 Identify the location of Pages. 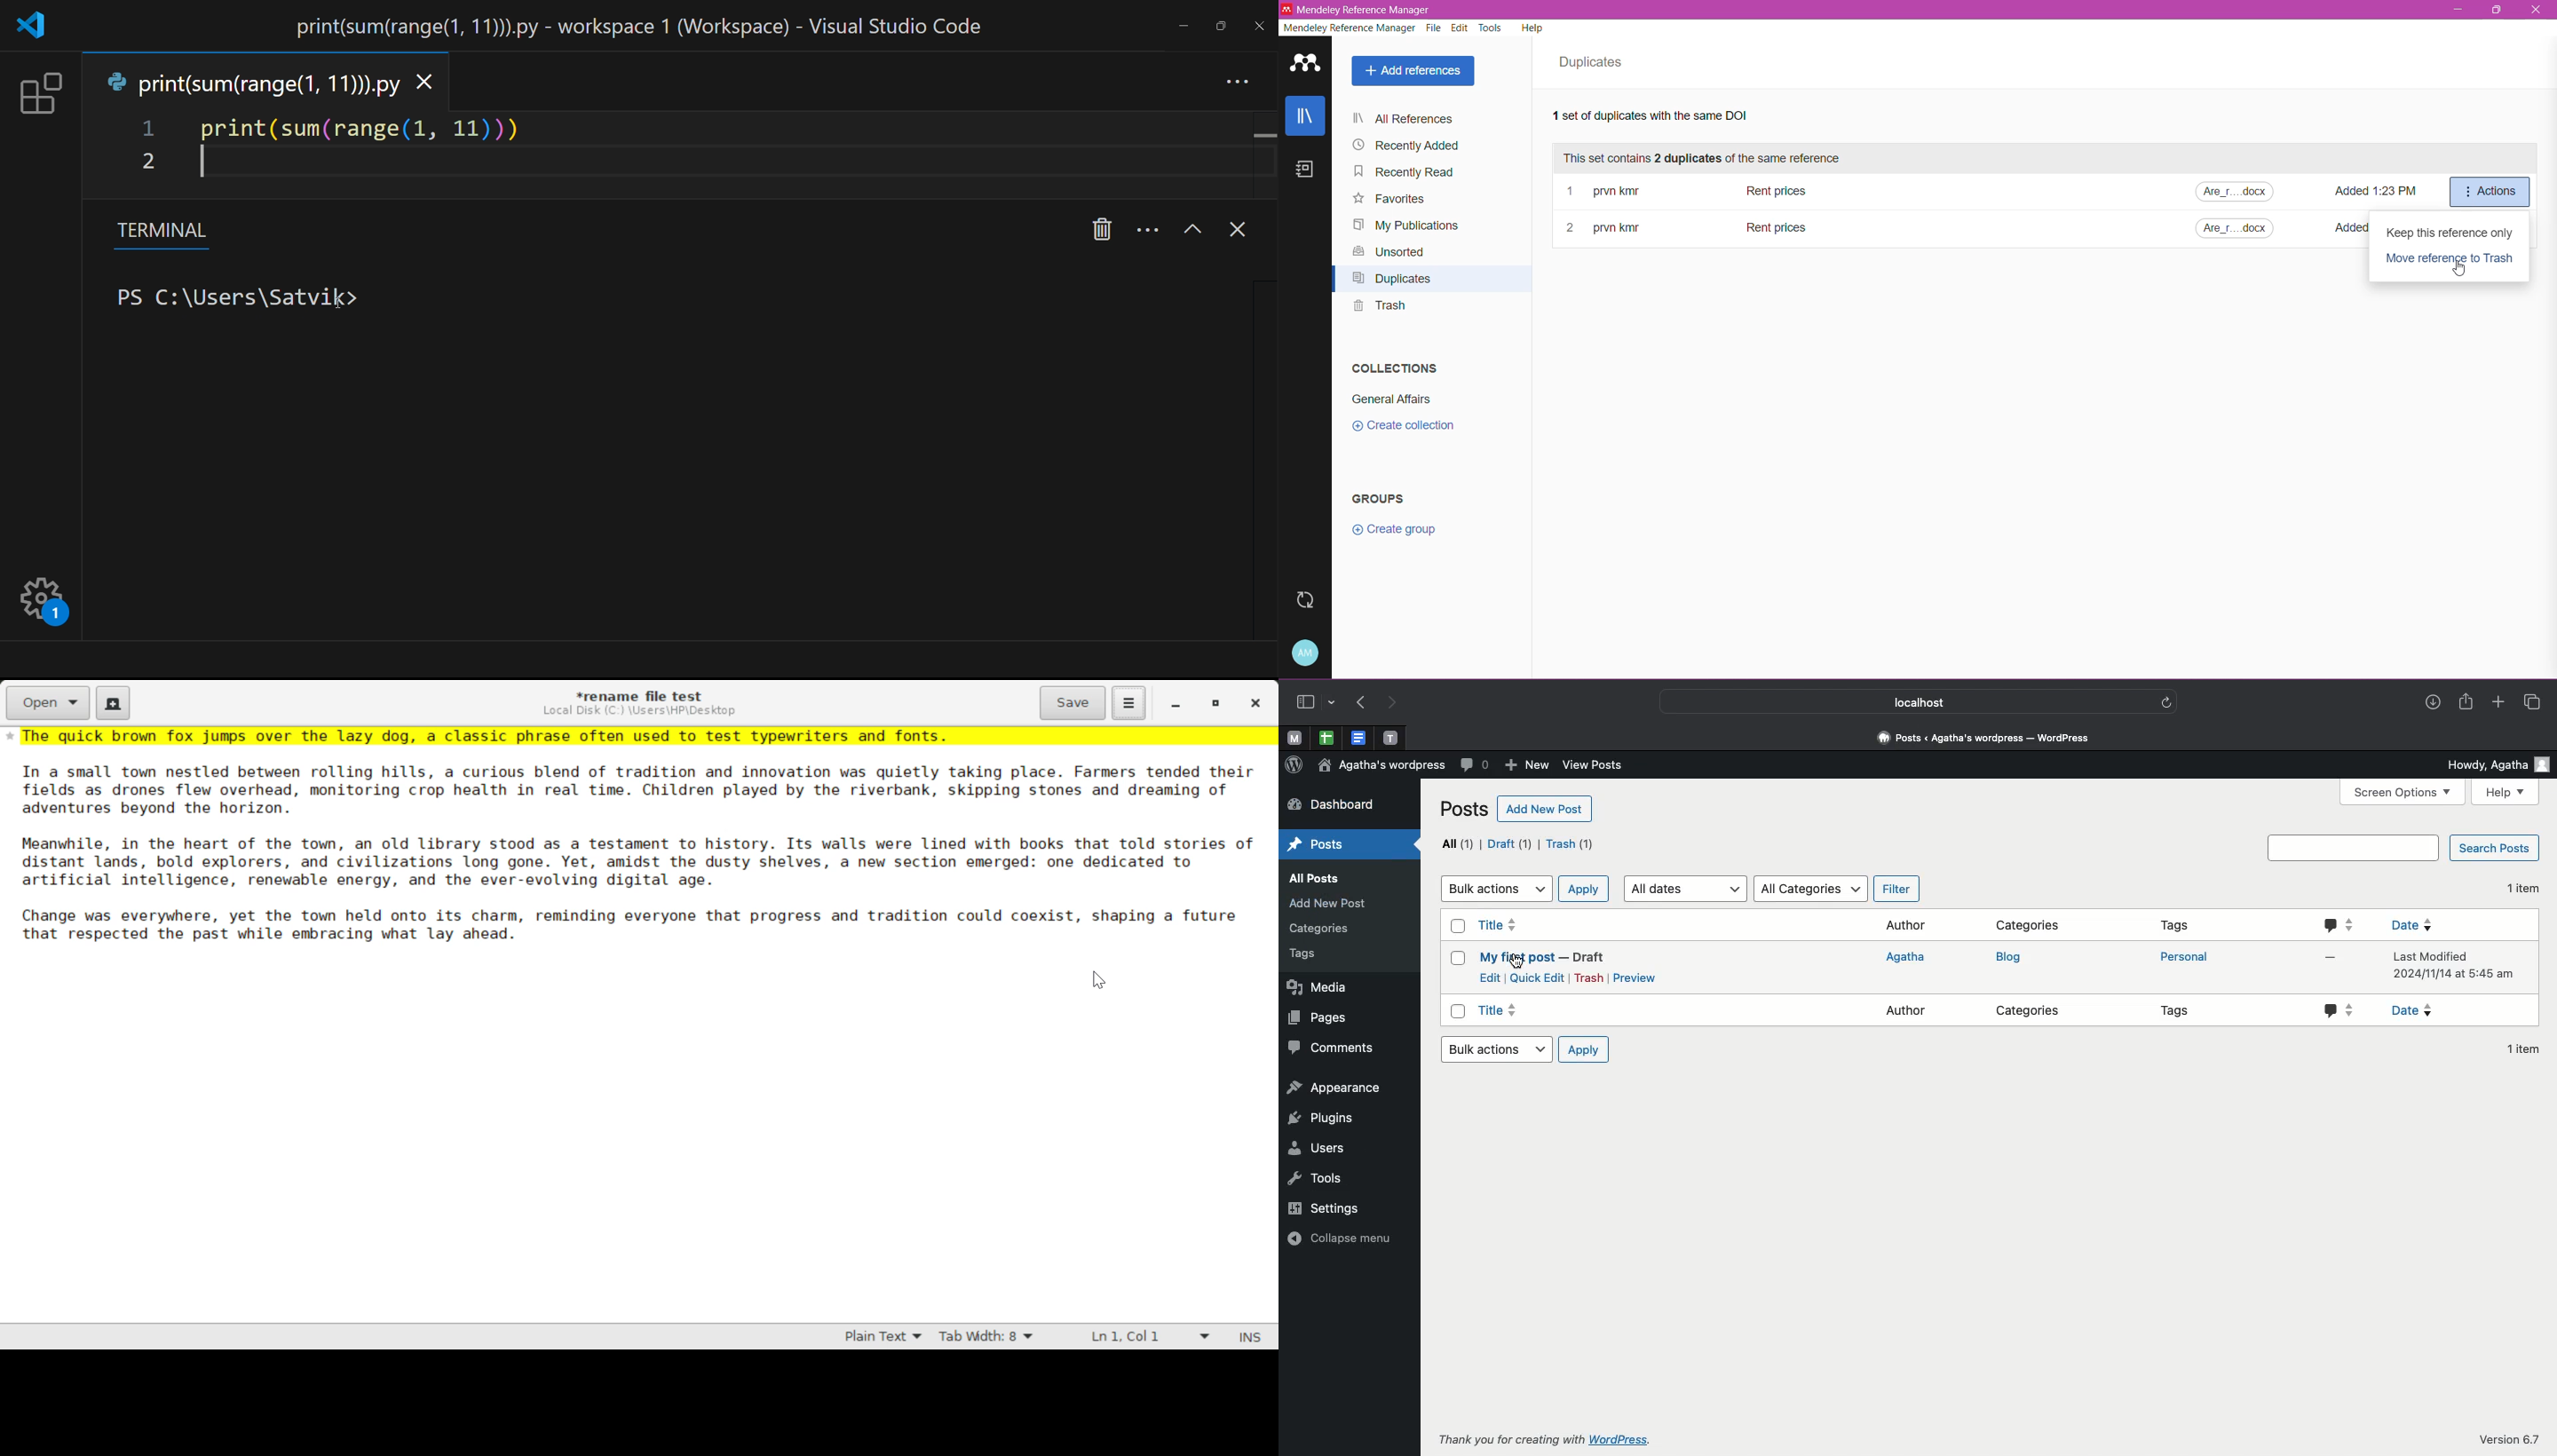
(1320, 1018).